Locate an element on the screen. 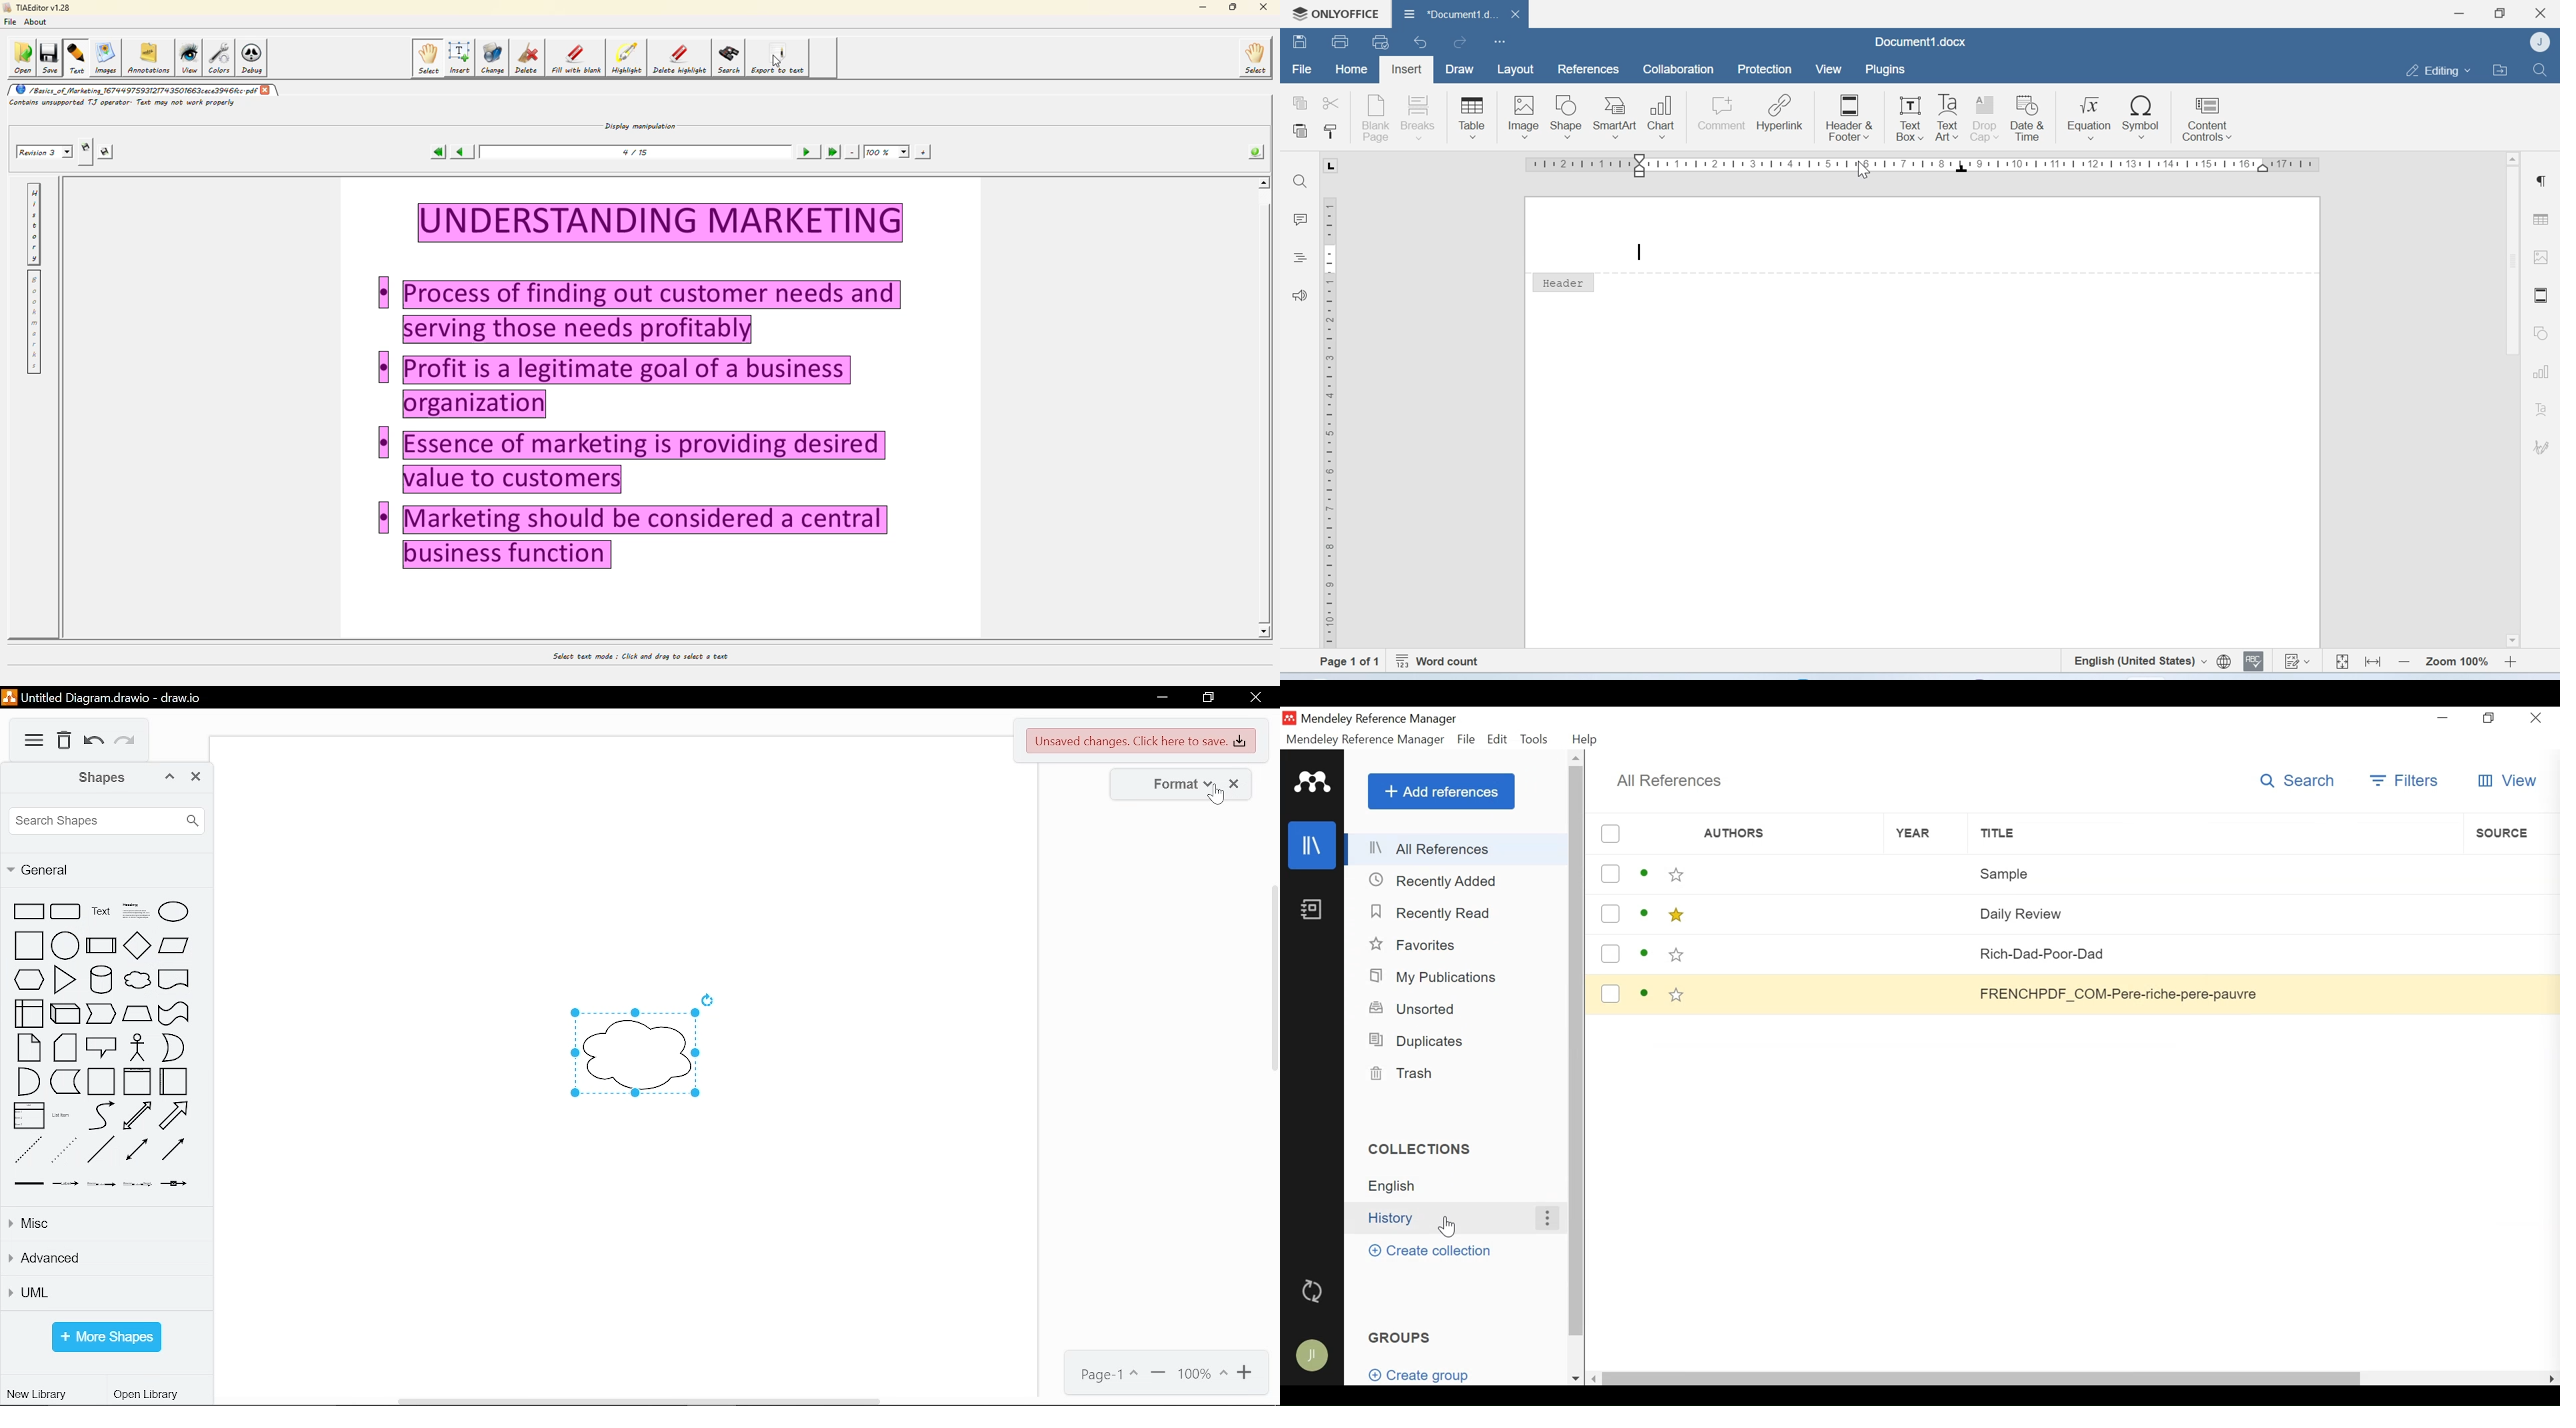 The height and width of the screenshot is (1428, 2576). cursor is located at coordinates (1216, 794).